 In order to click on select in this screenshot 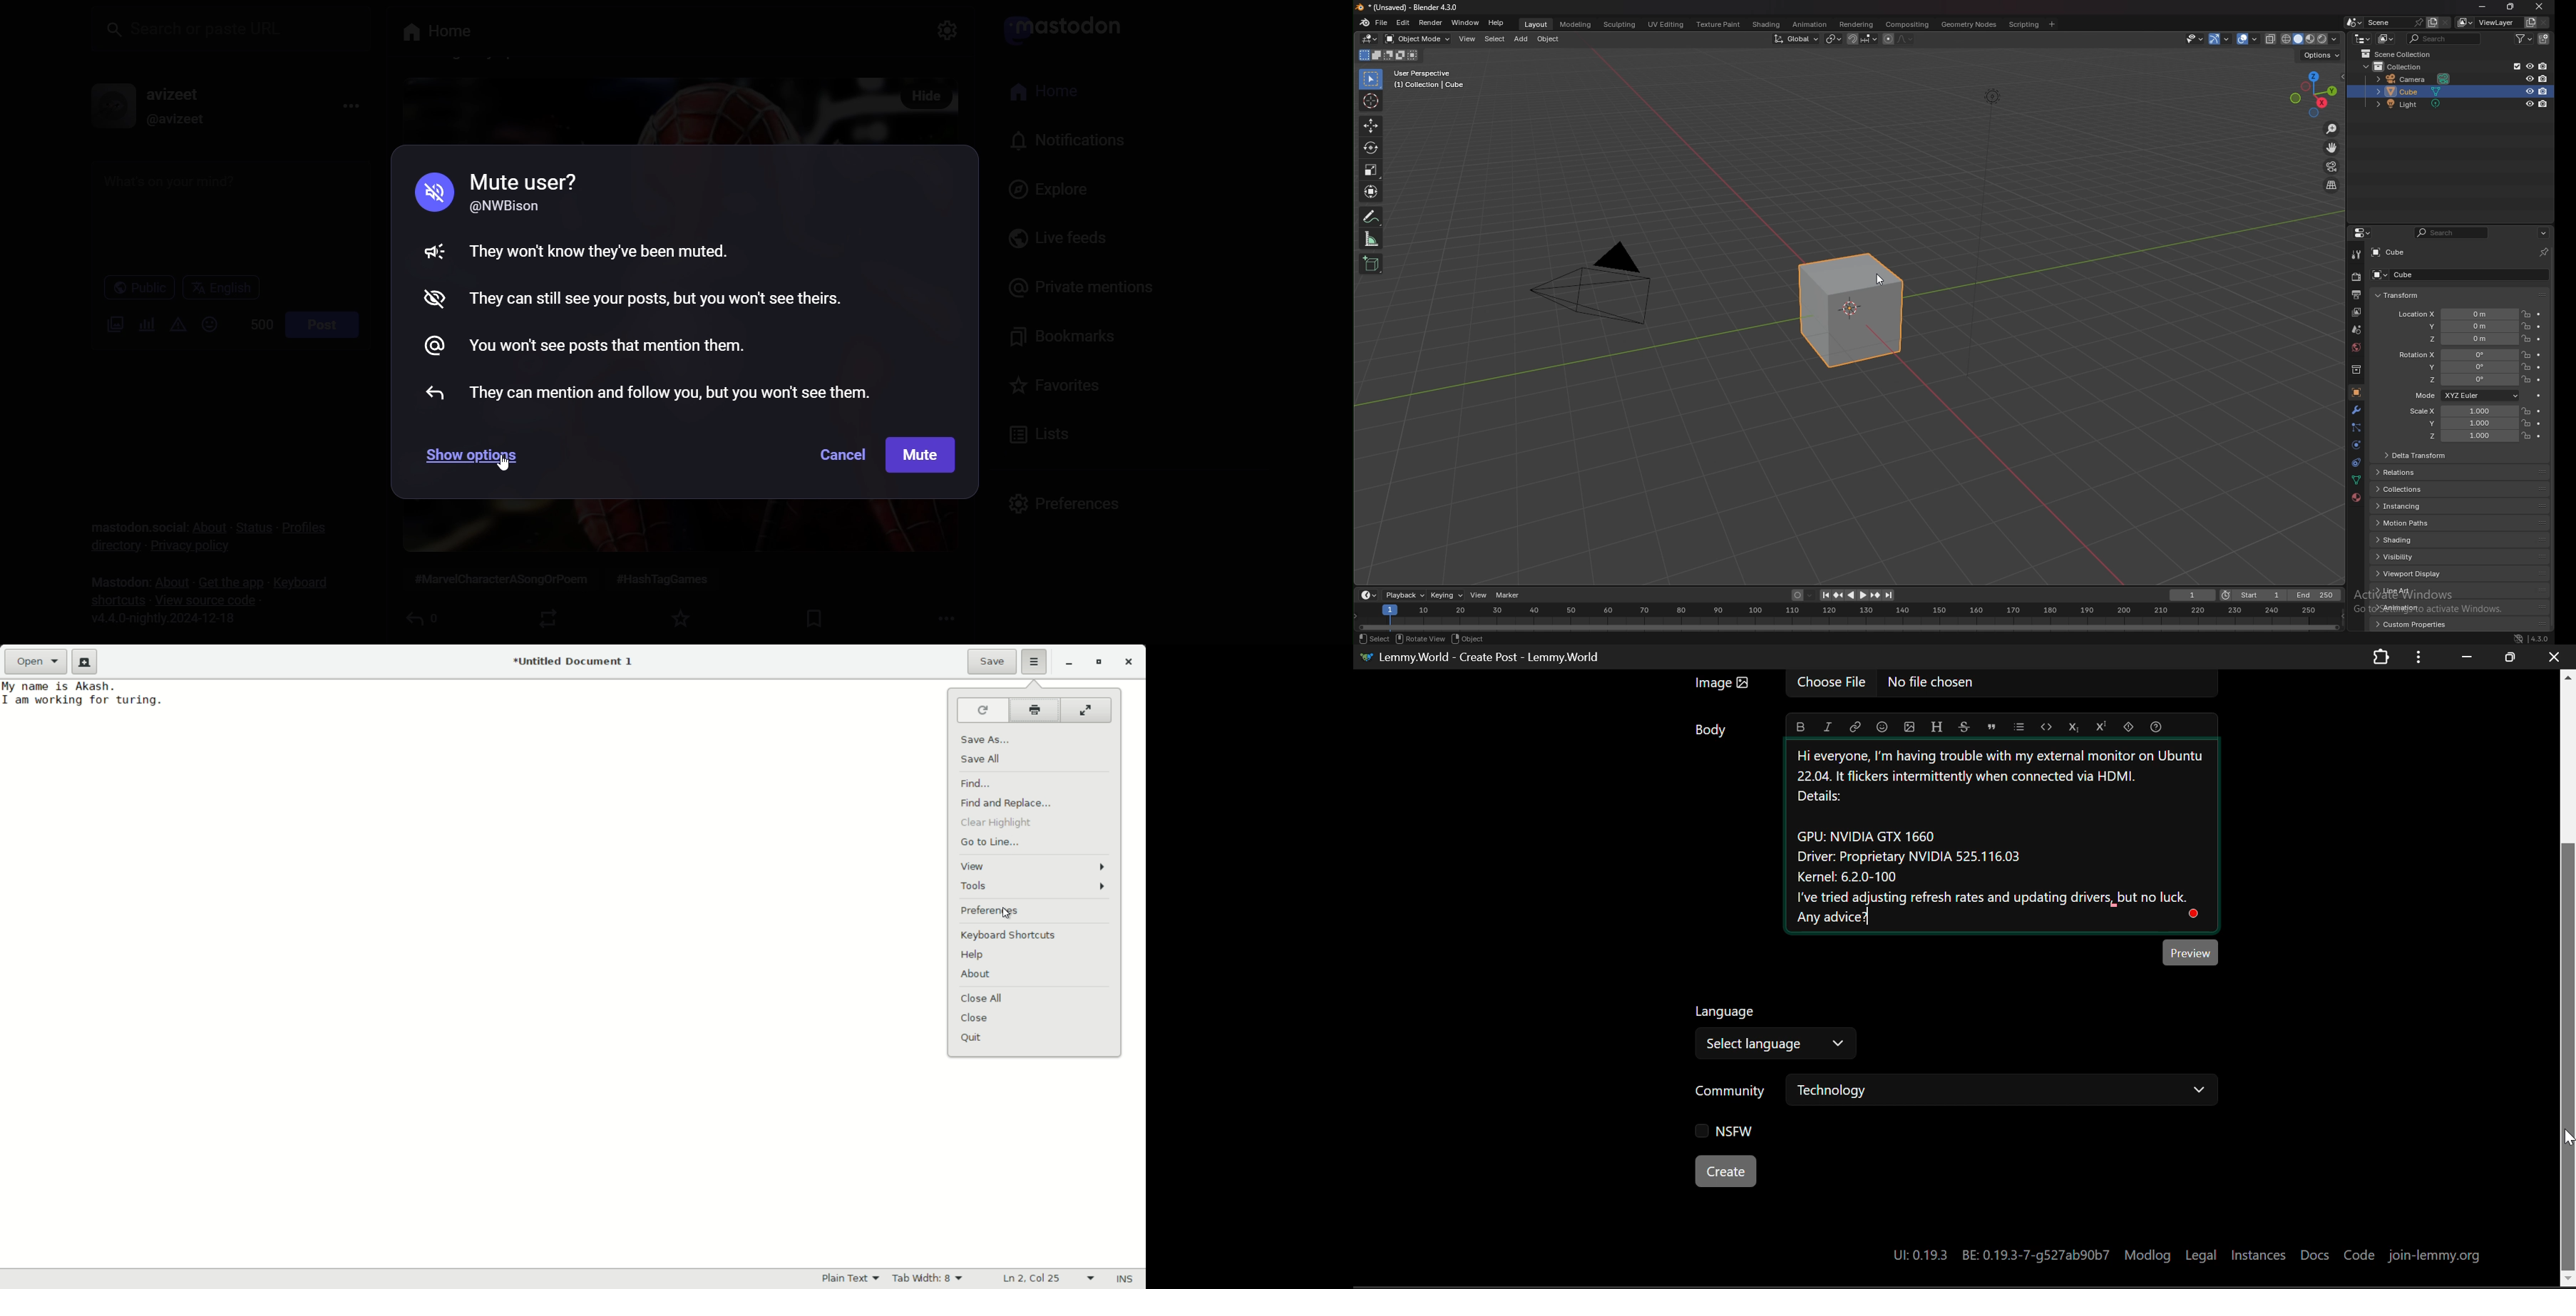, I will do `click(1371, 80)`.